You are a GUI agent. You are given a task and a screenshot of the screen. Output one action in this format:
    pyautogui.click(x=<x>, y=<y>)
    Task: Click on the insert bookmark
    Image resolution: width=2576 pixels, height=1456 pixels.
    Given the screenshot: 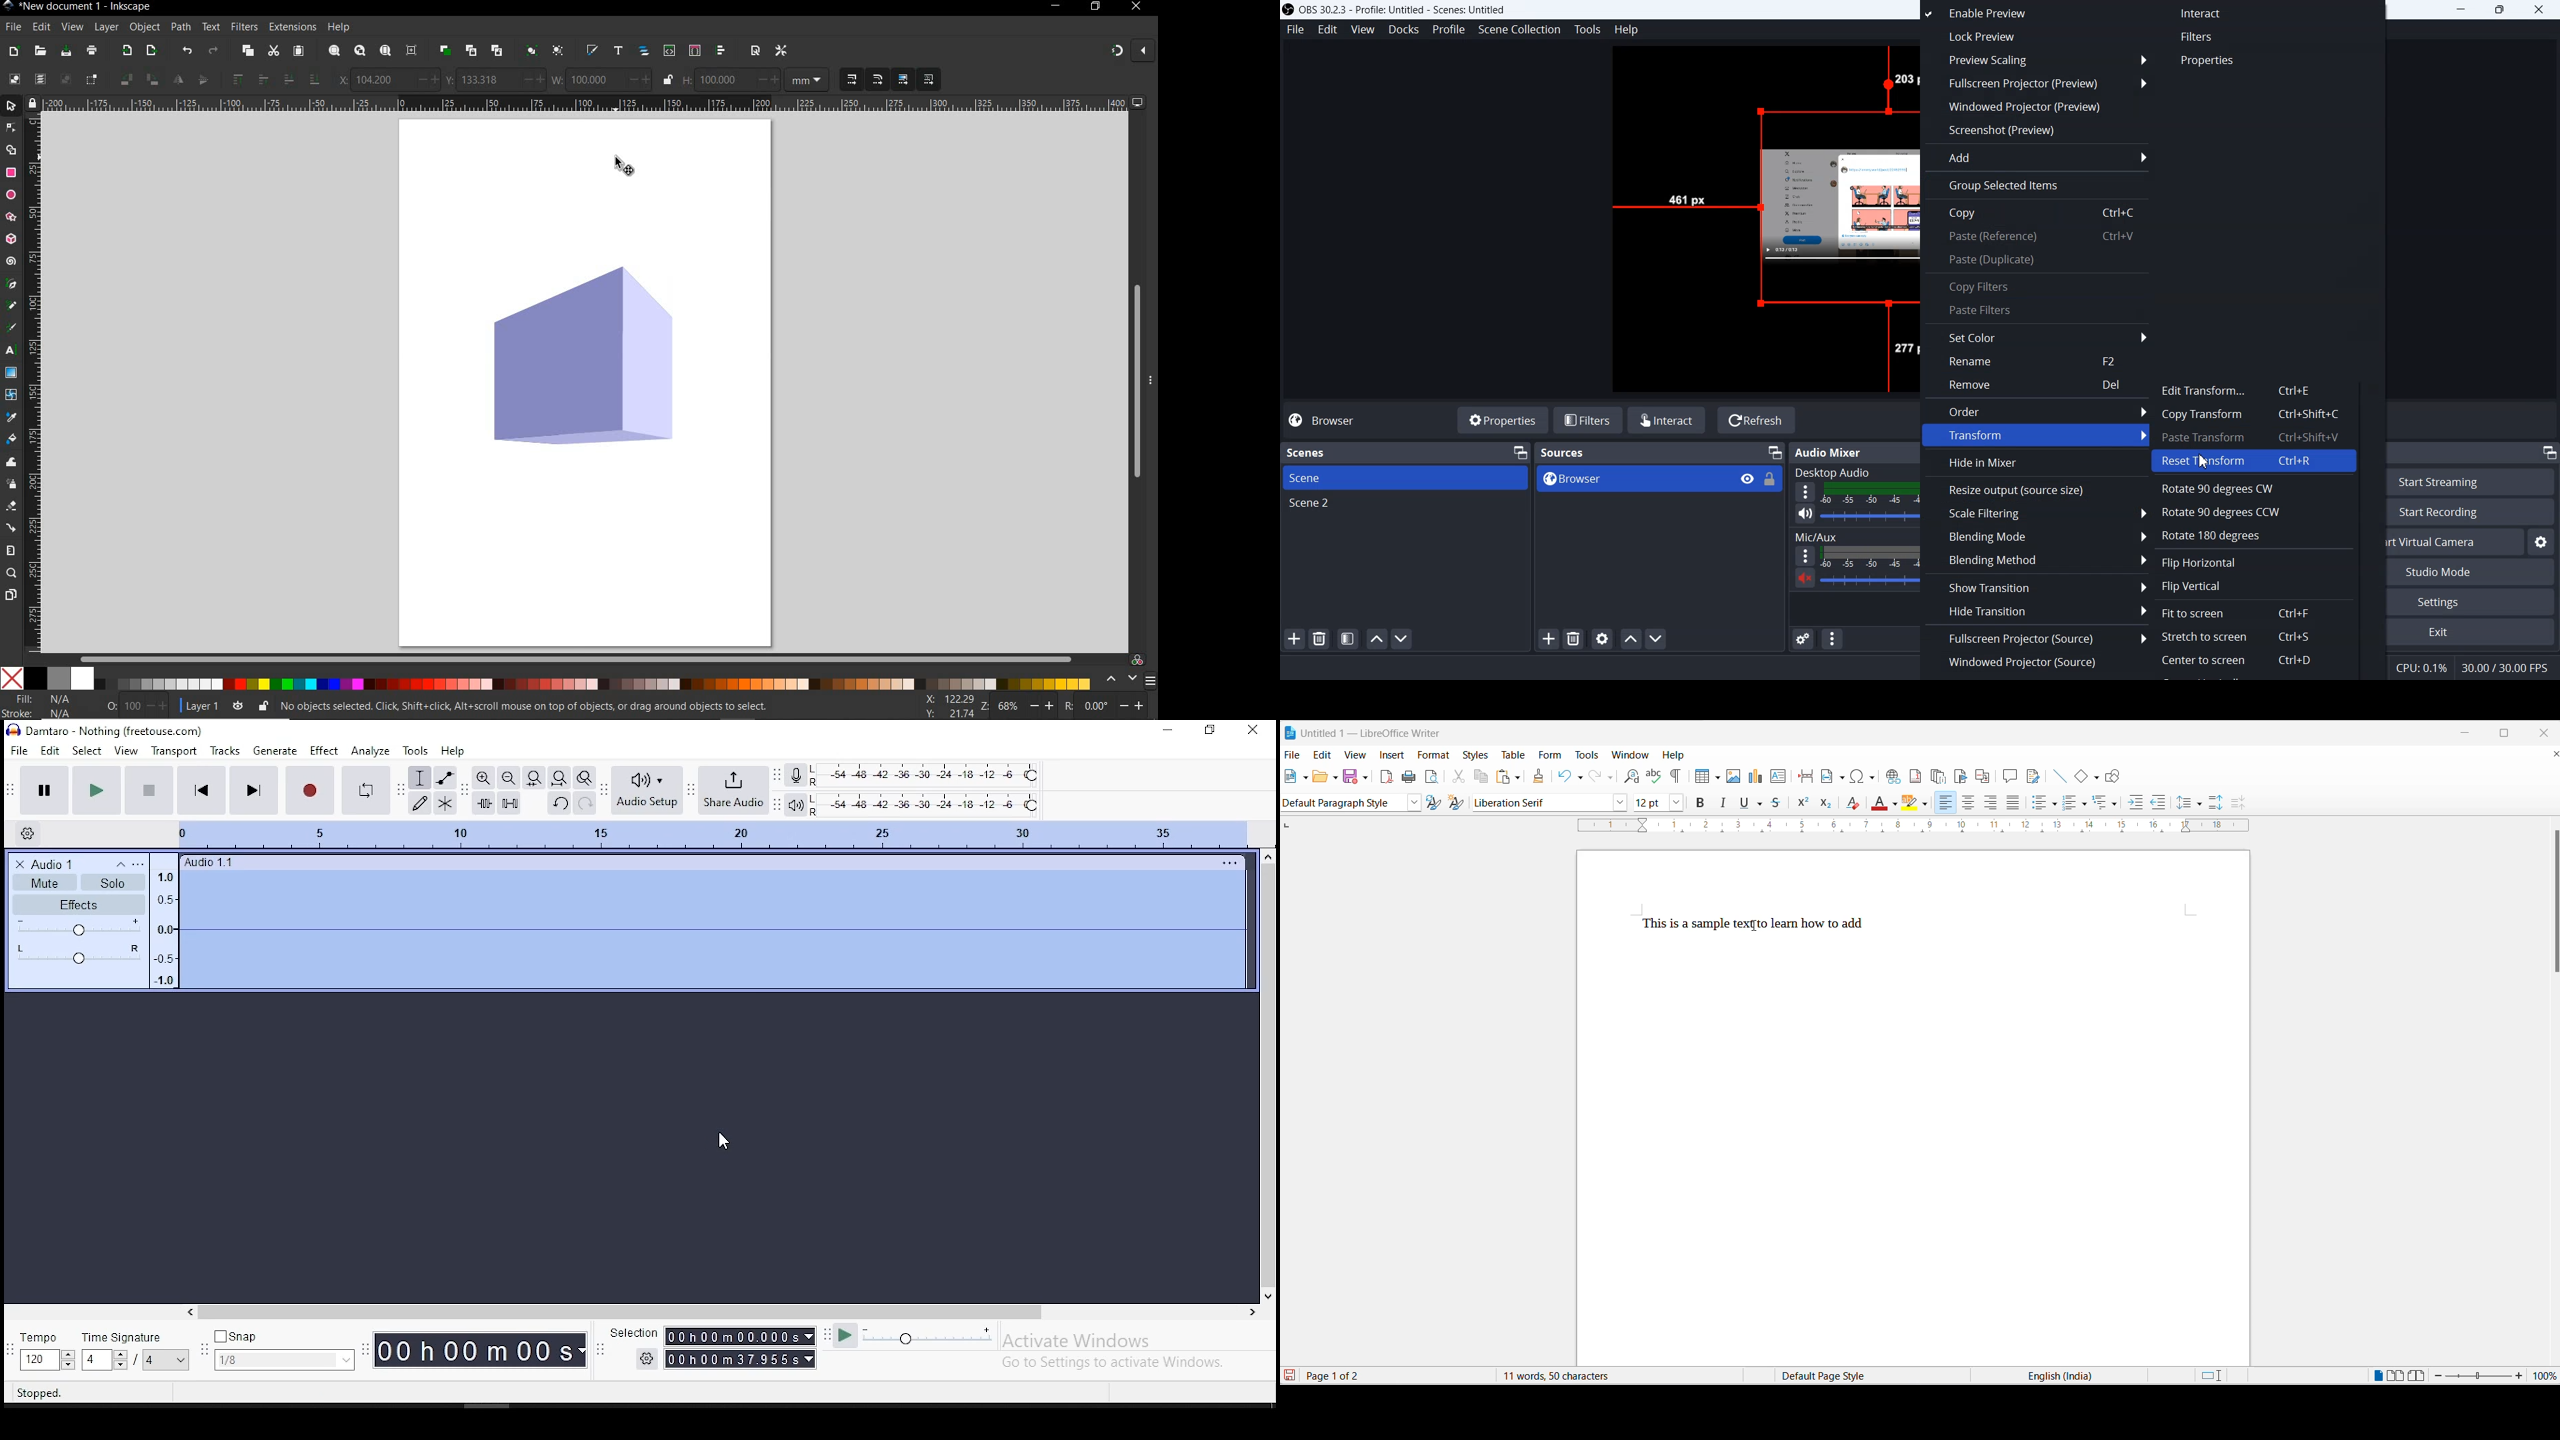 What is the action you would take?
    pyautogui.click(x=1962, y=775)
    